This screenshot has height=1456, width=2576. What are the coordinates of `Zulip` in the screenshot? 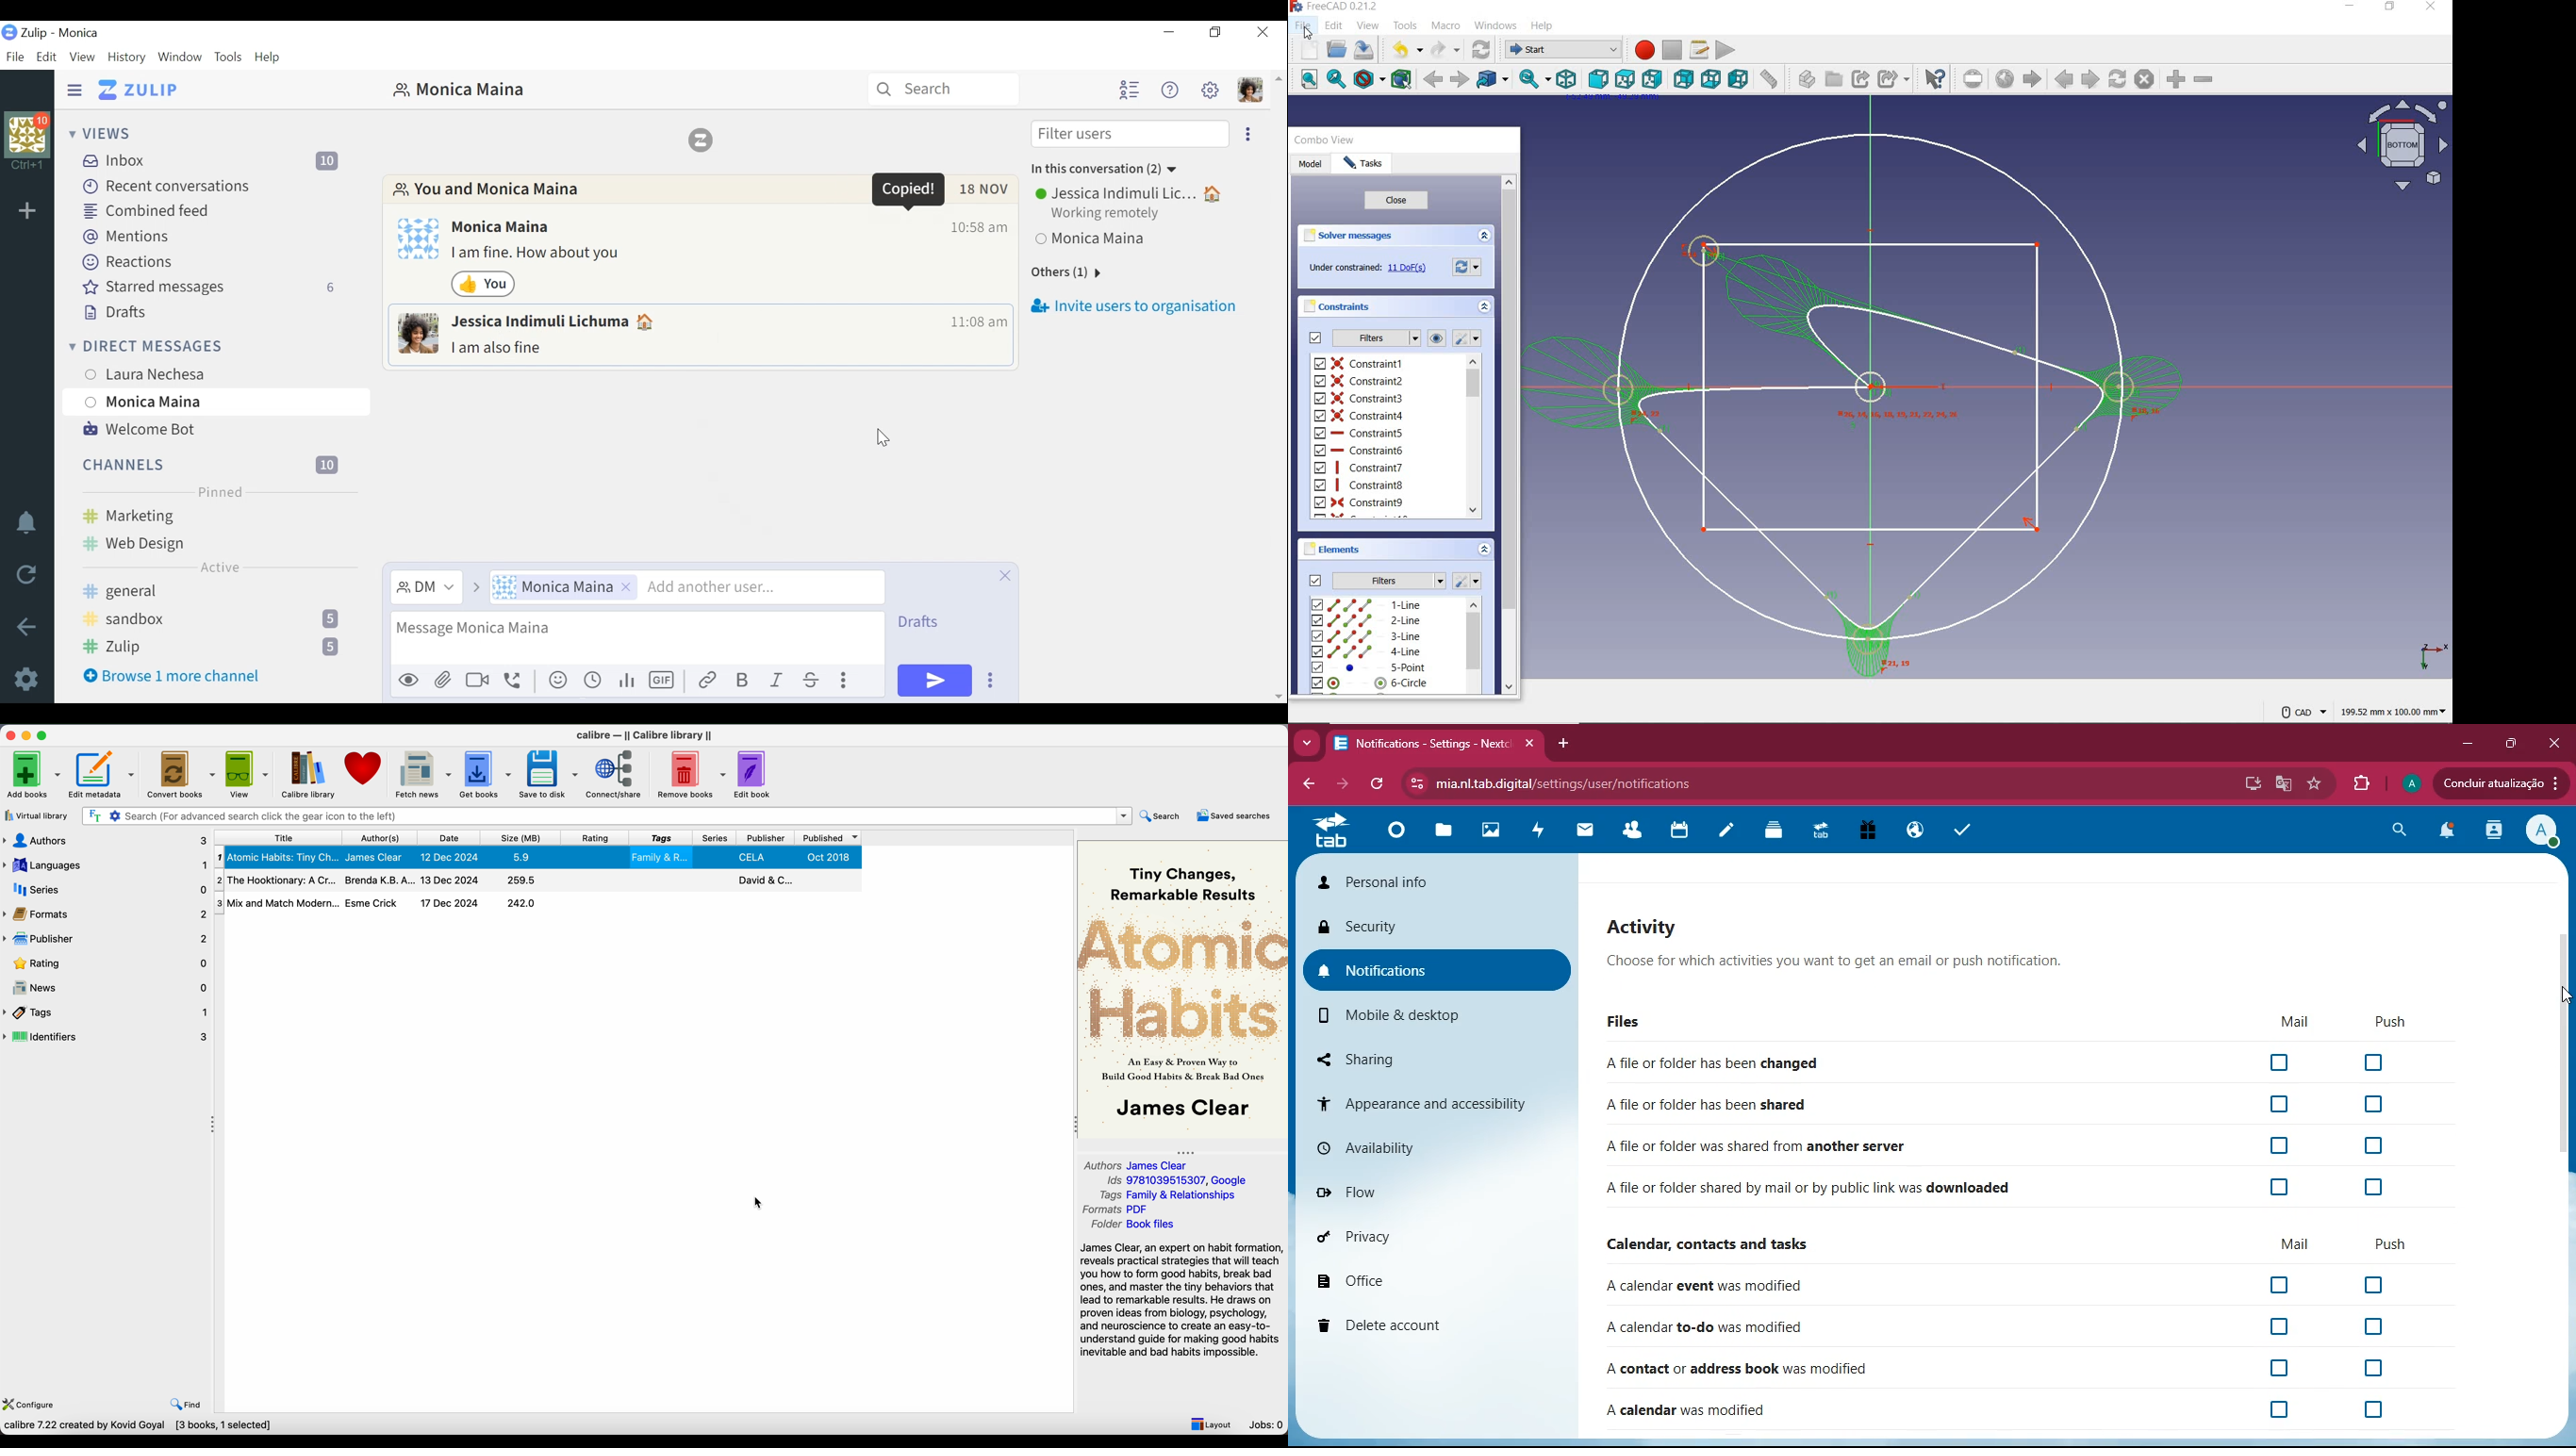 It's located at (218, 647).